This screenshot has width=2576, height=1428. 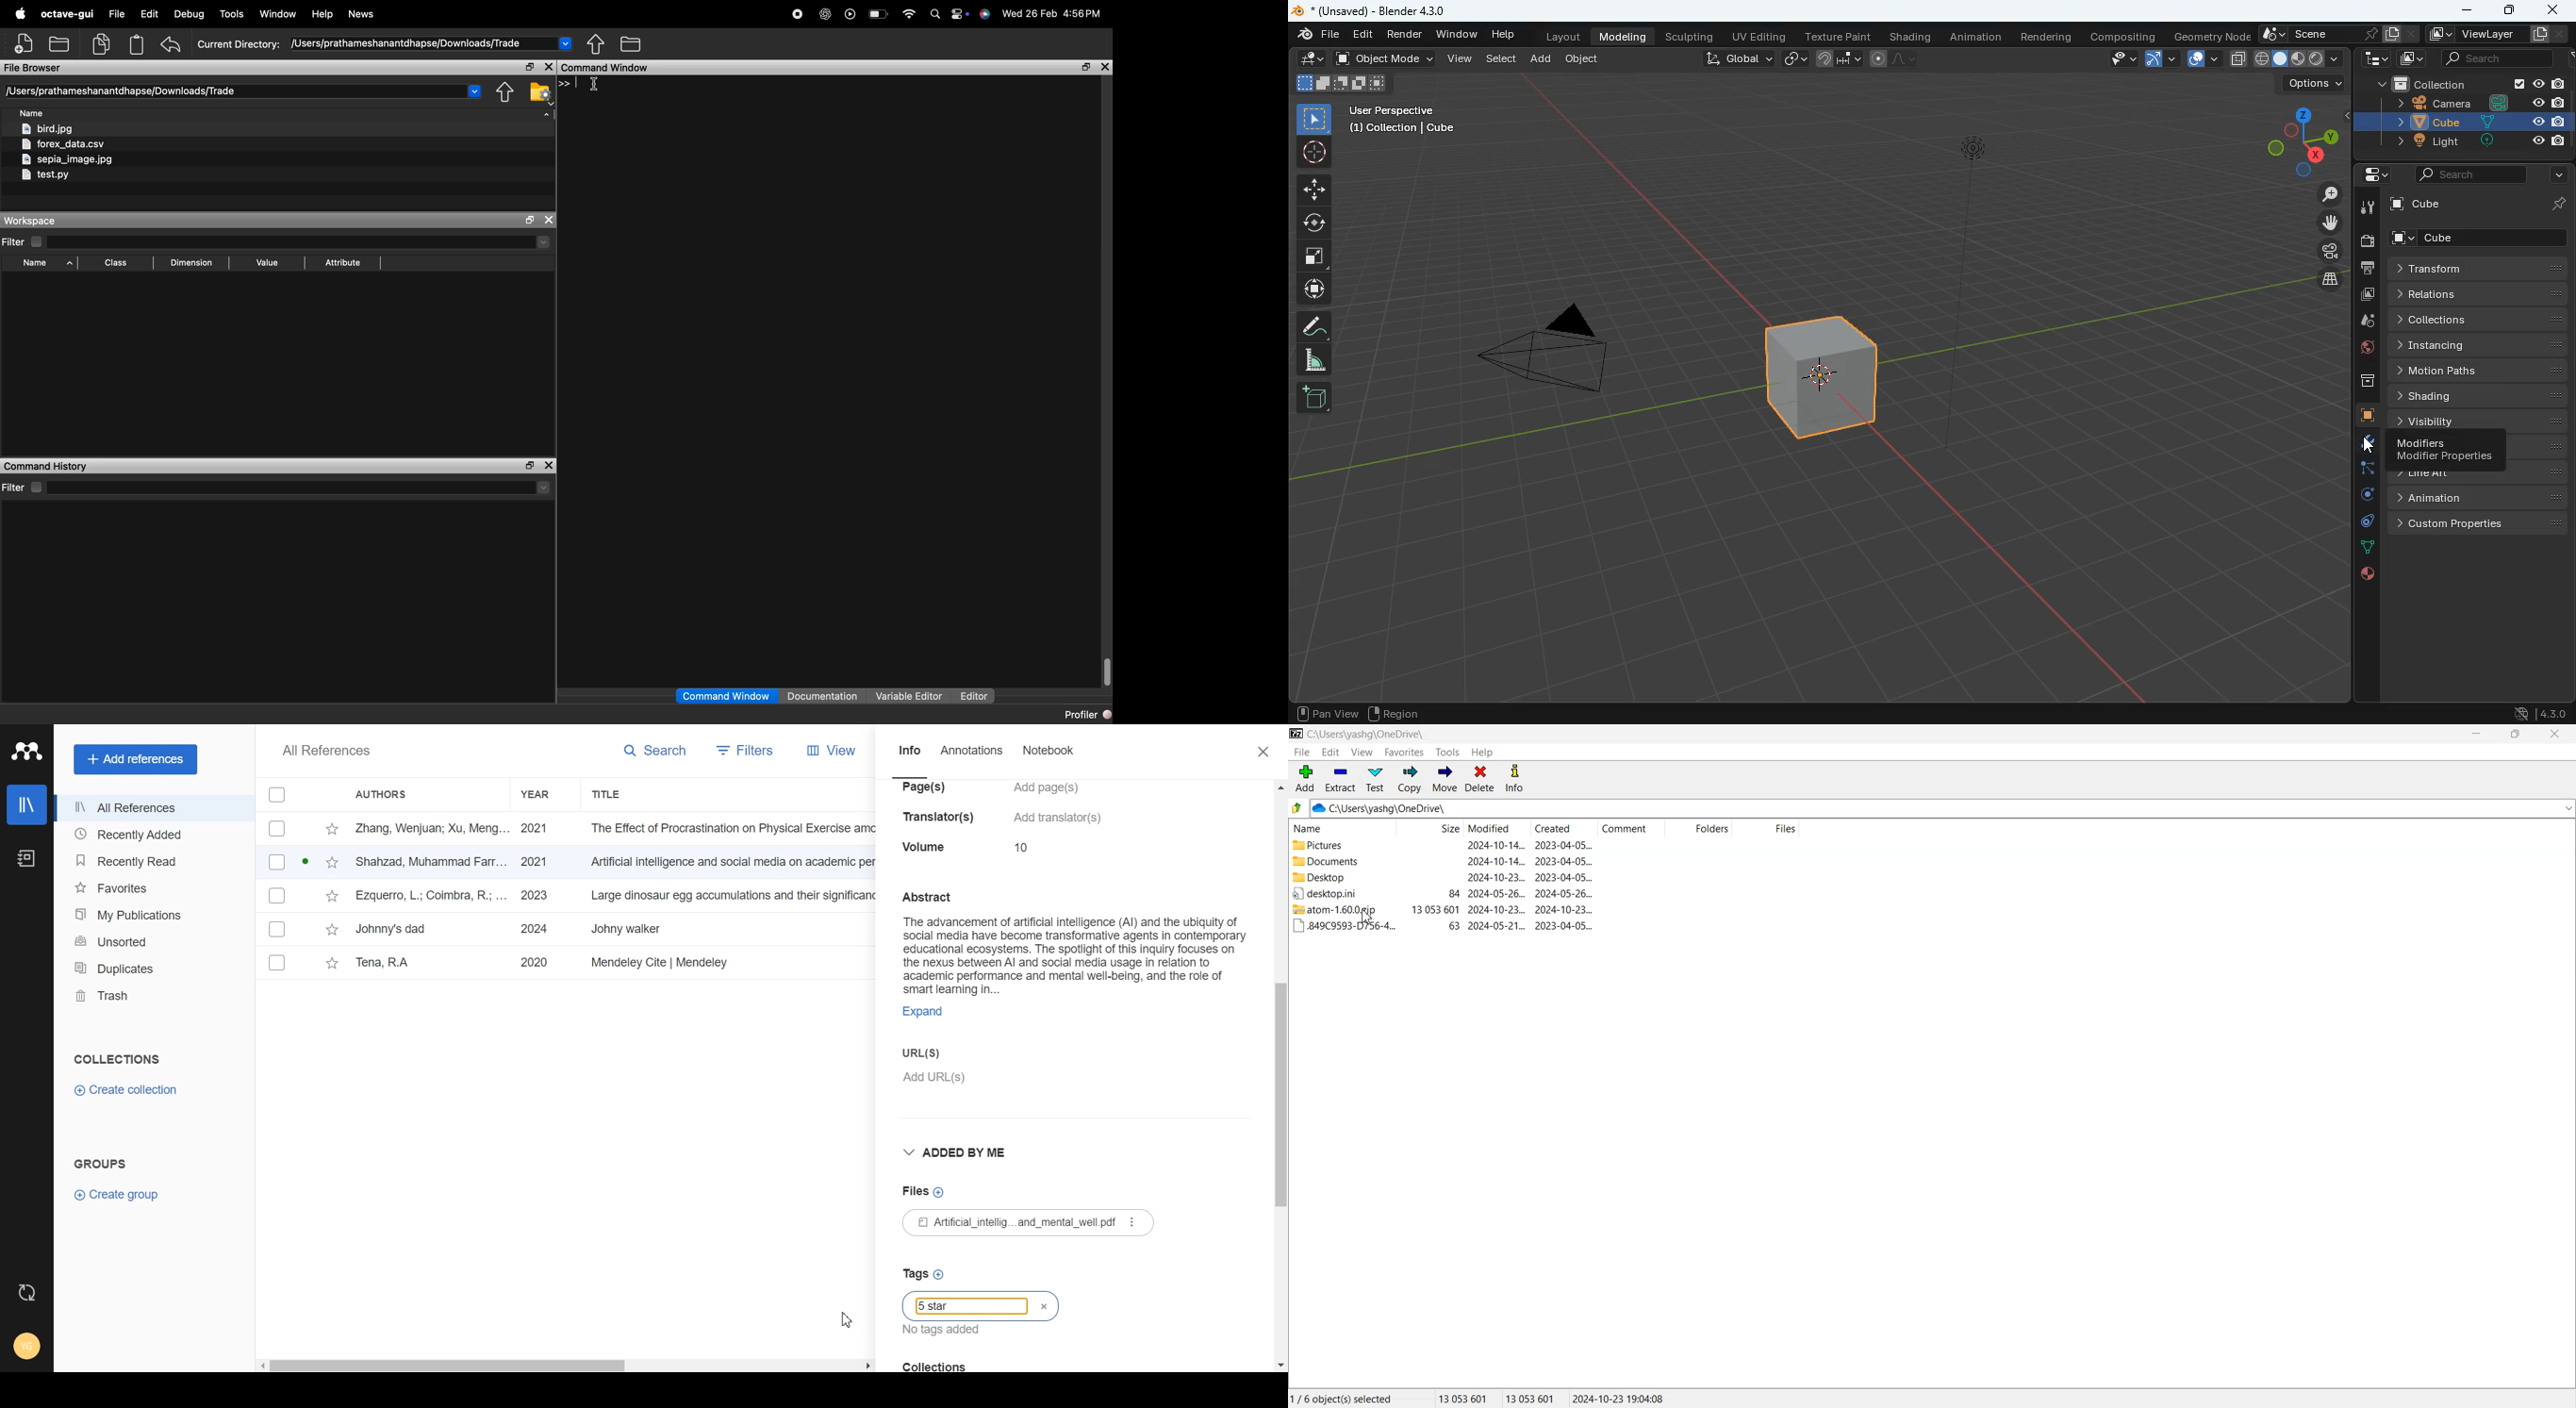 I want to click on camera, so click(x=2330, y=251).